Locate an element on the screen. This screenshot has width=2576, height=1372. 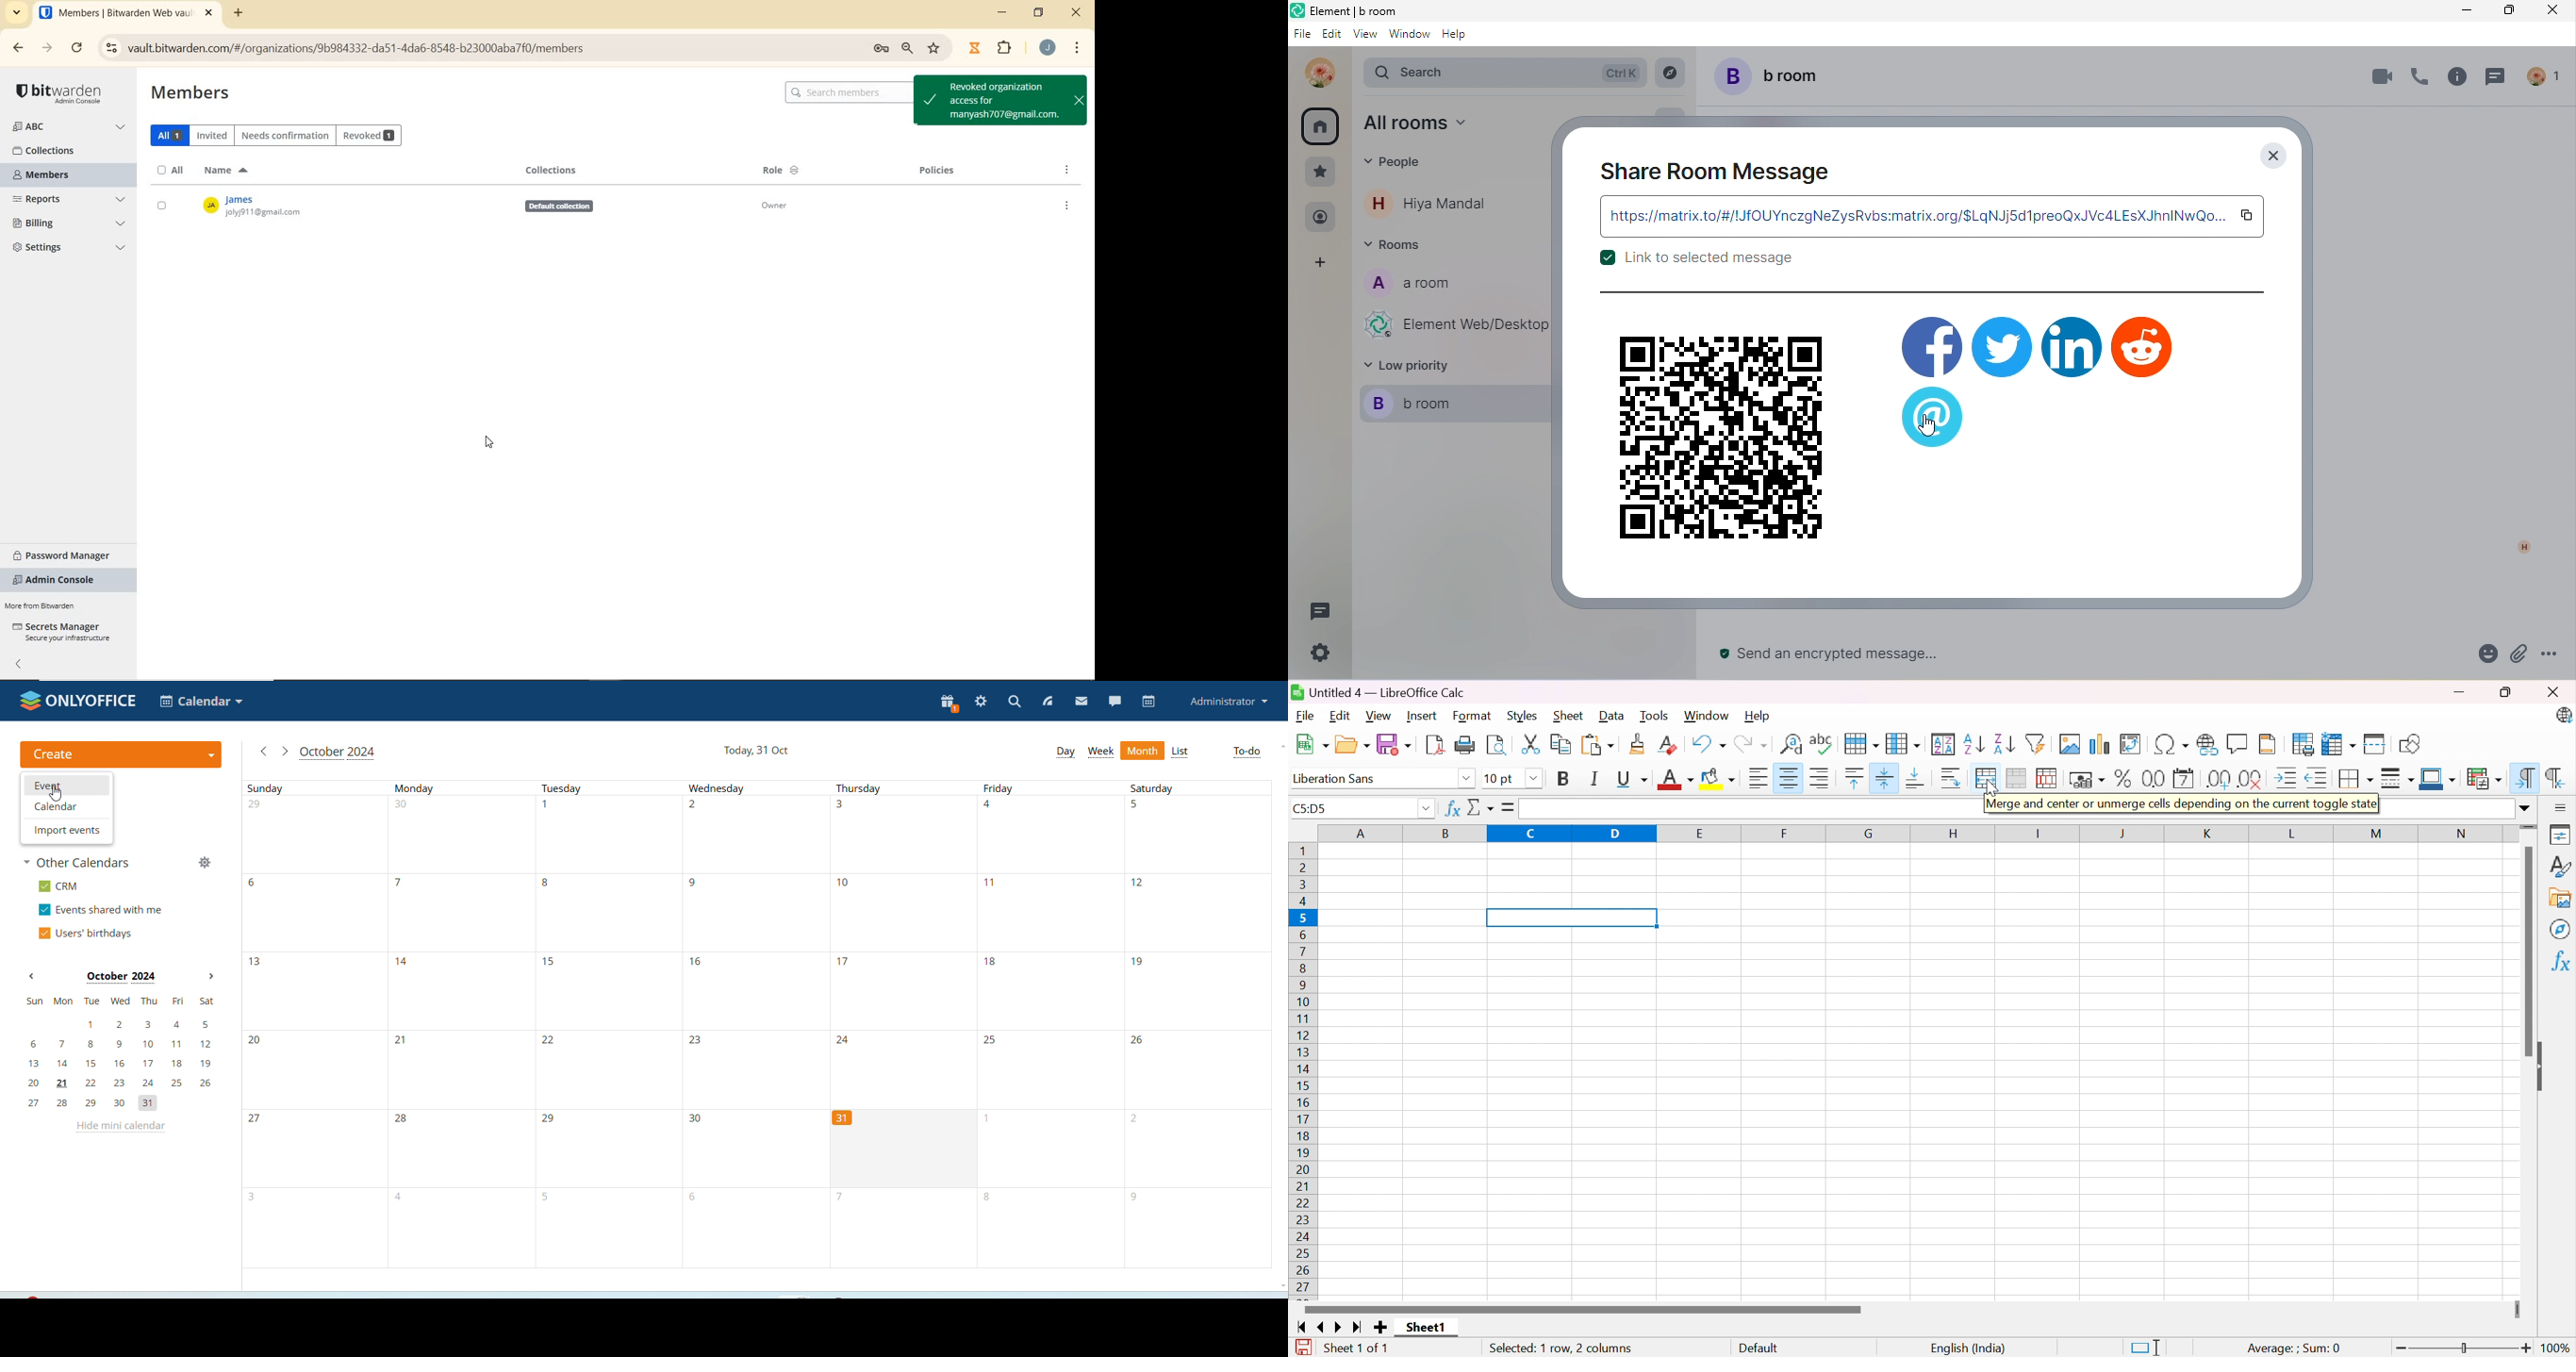
October 2024 is located at coordinates (347, 753).